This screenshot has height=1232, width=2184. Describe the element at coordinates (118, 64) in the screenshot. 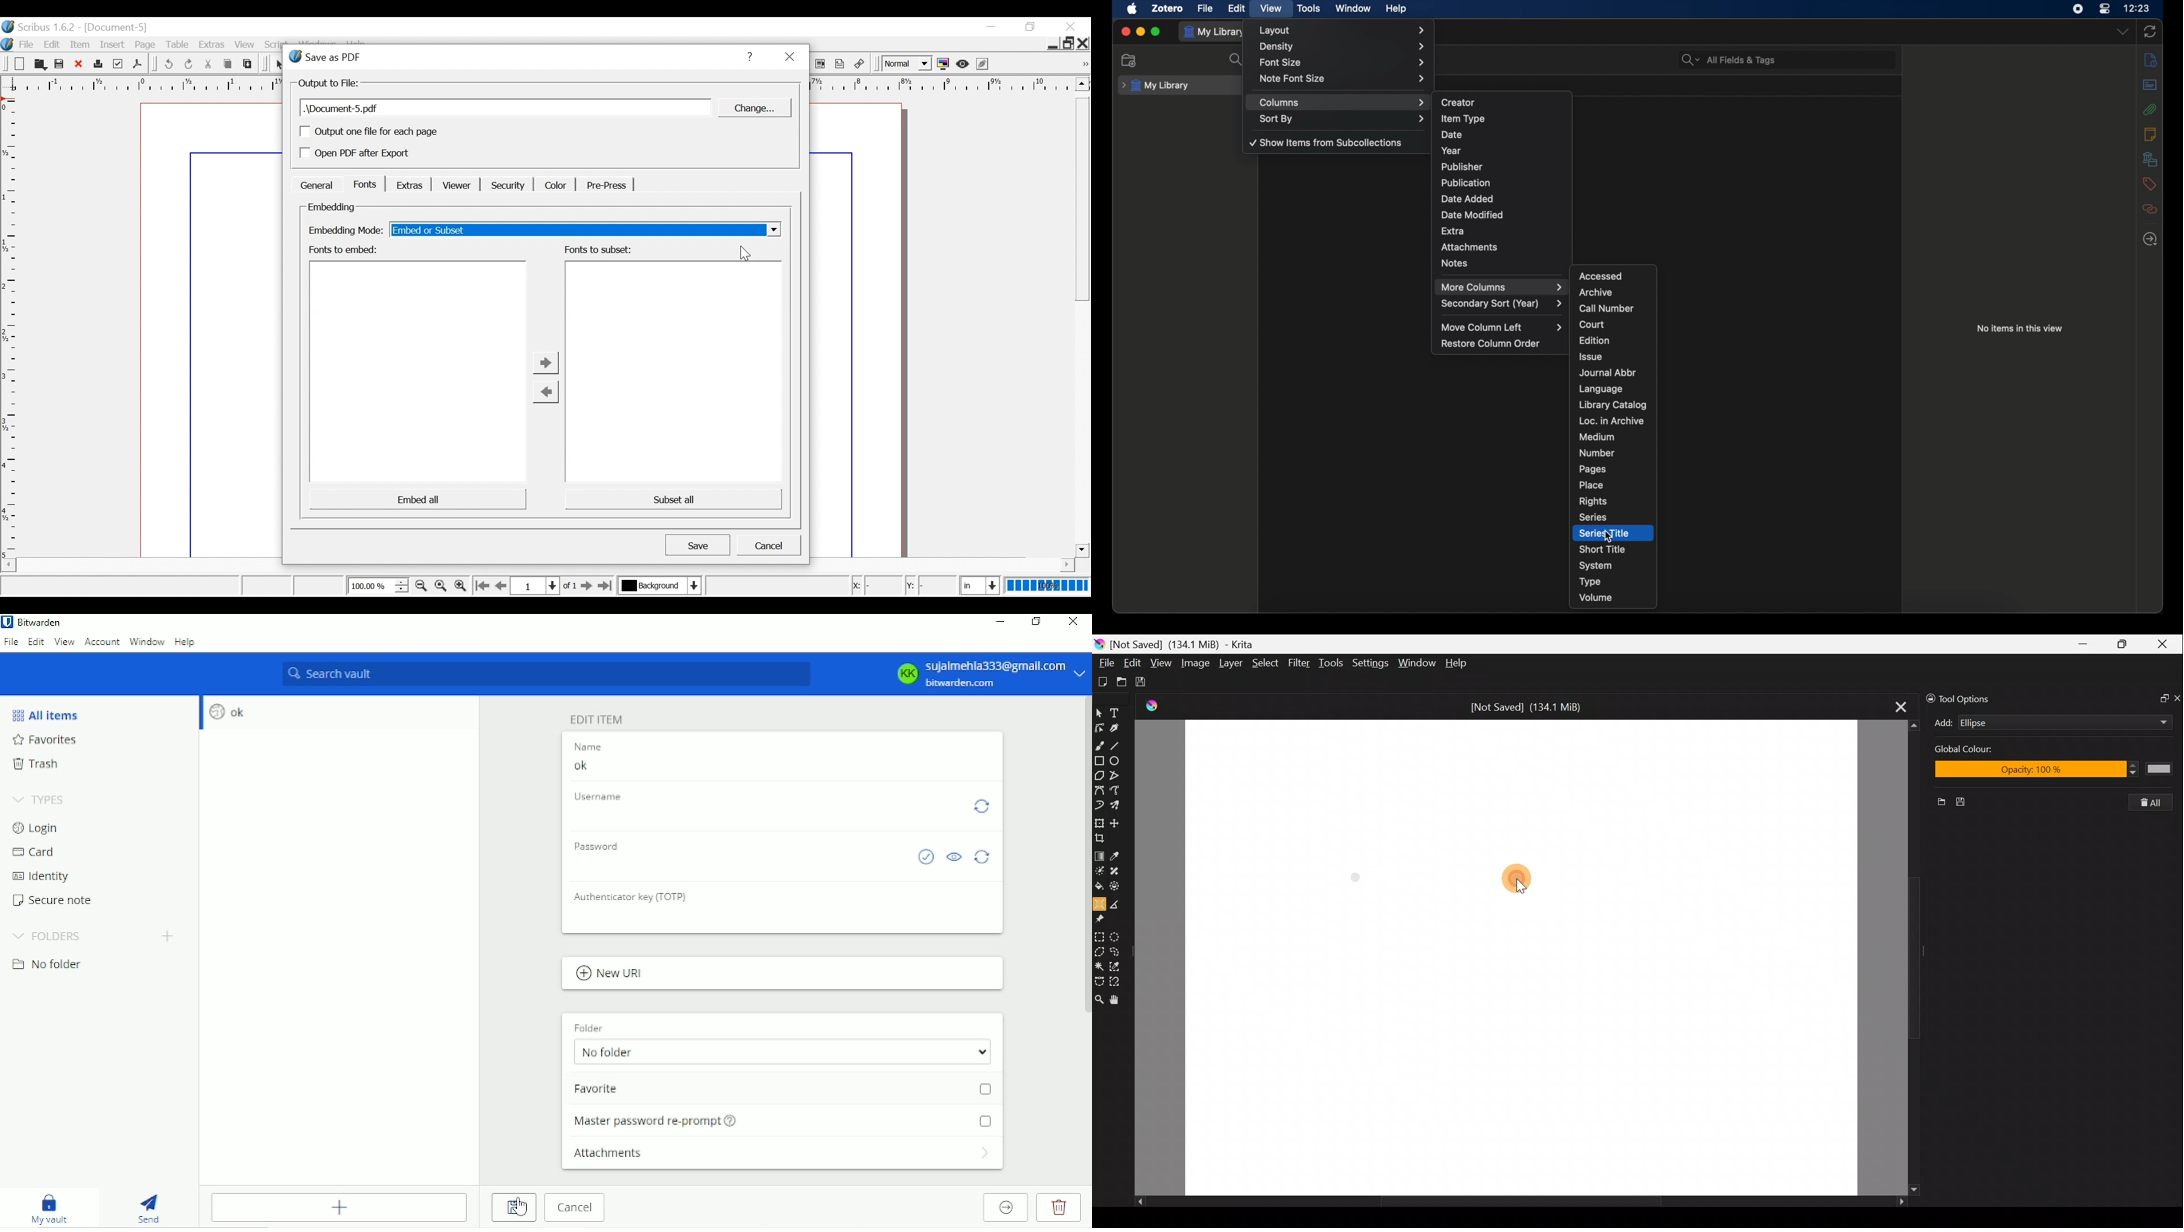

I see `Prefilight Verifier` at that location.